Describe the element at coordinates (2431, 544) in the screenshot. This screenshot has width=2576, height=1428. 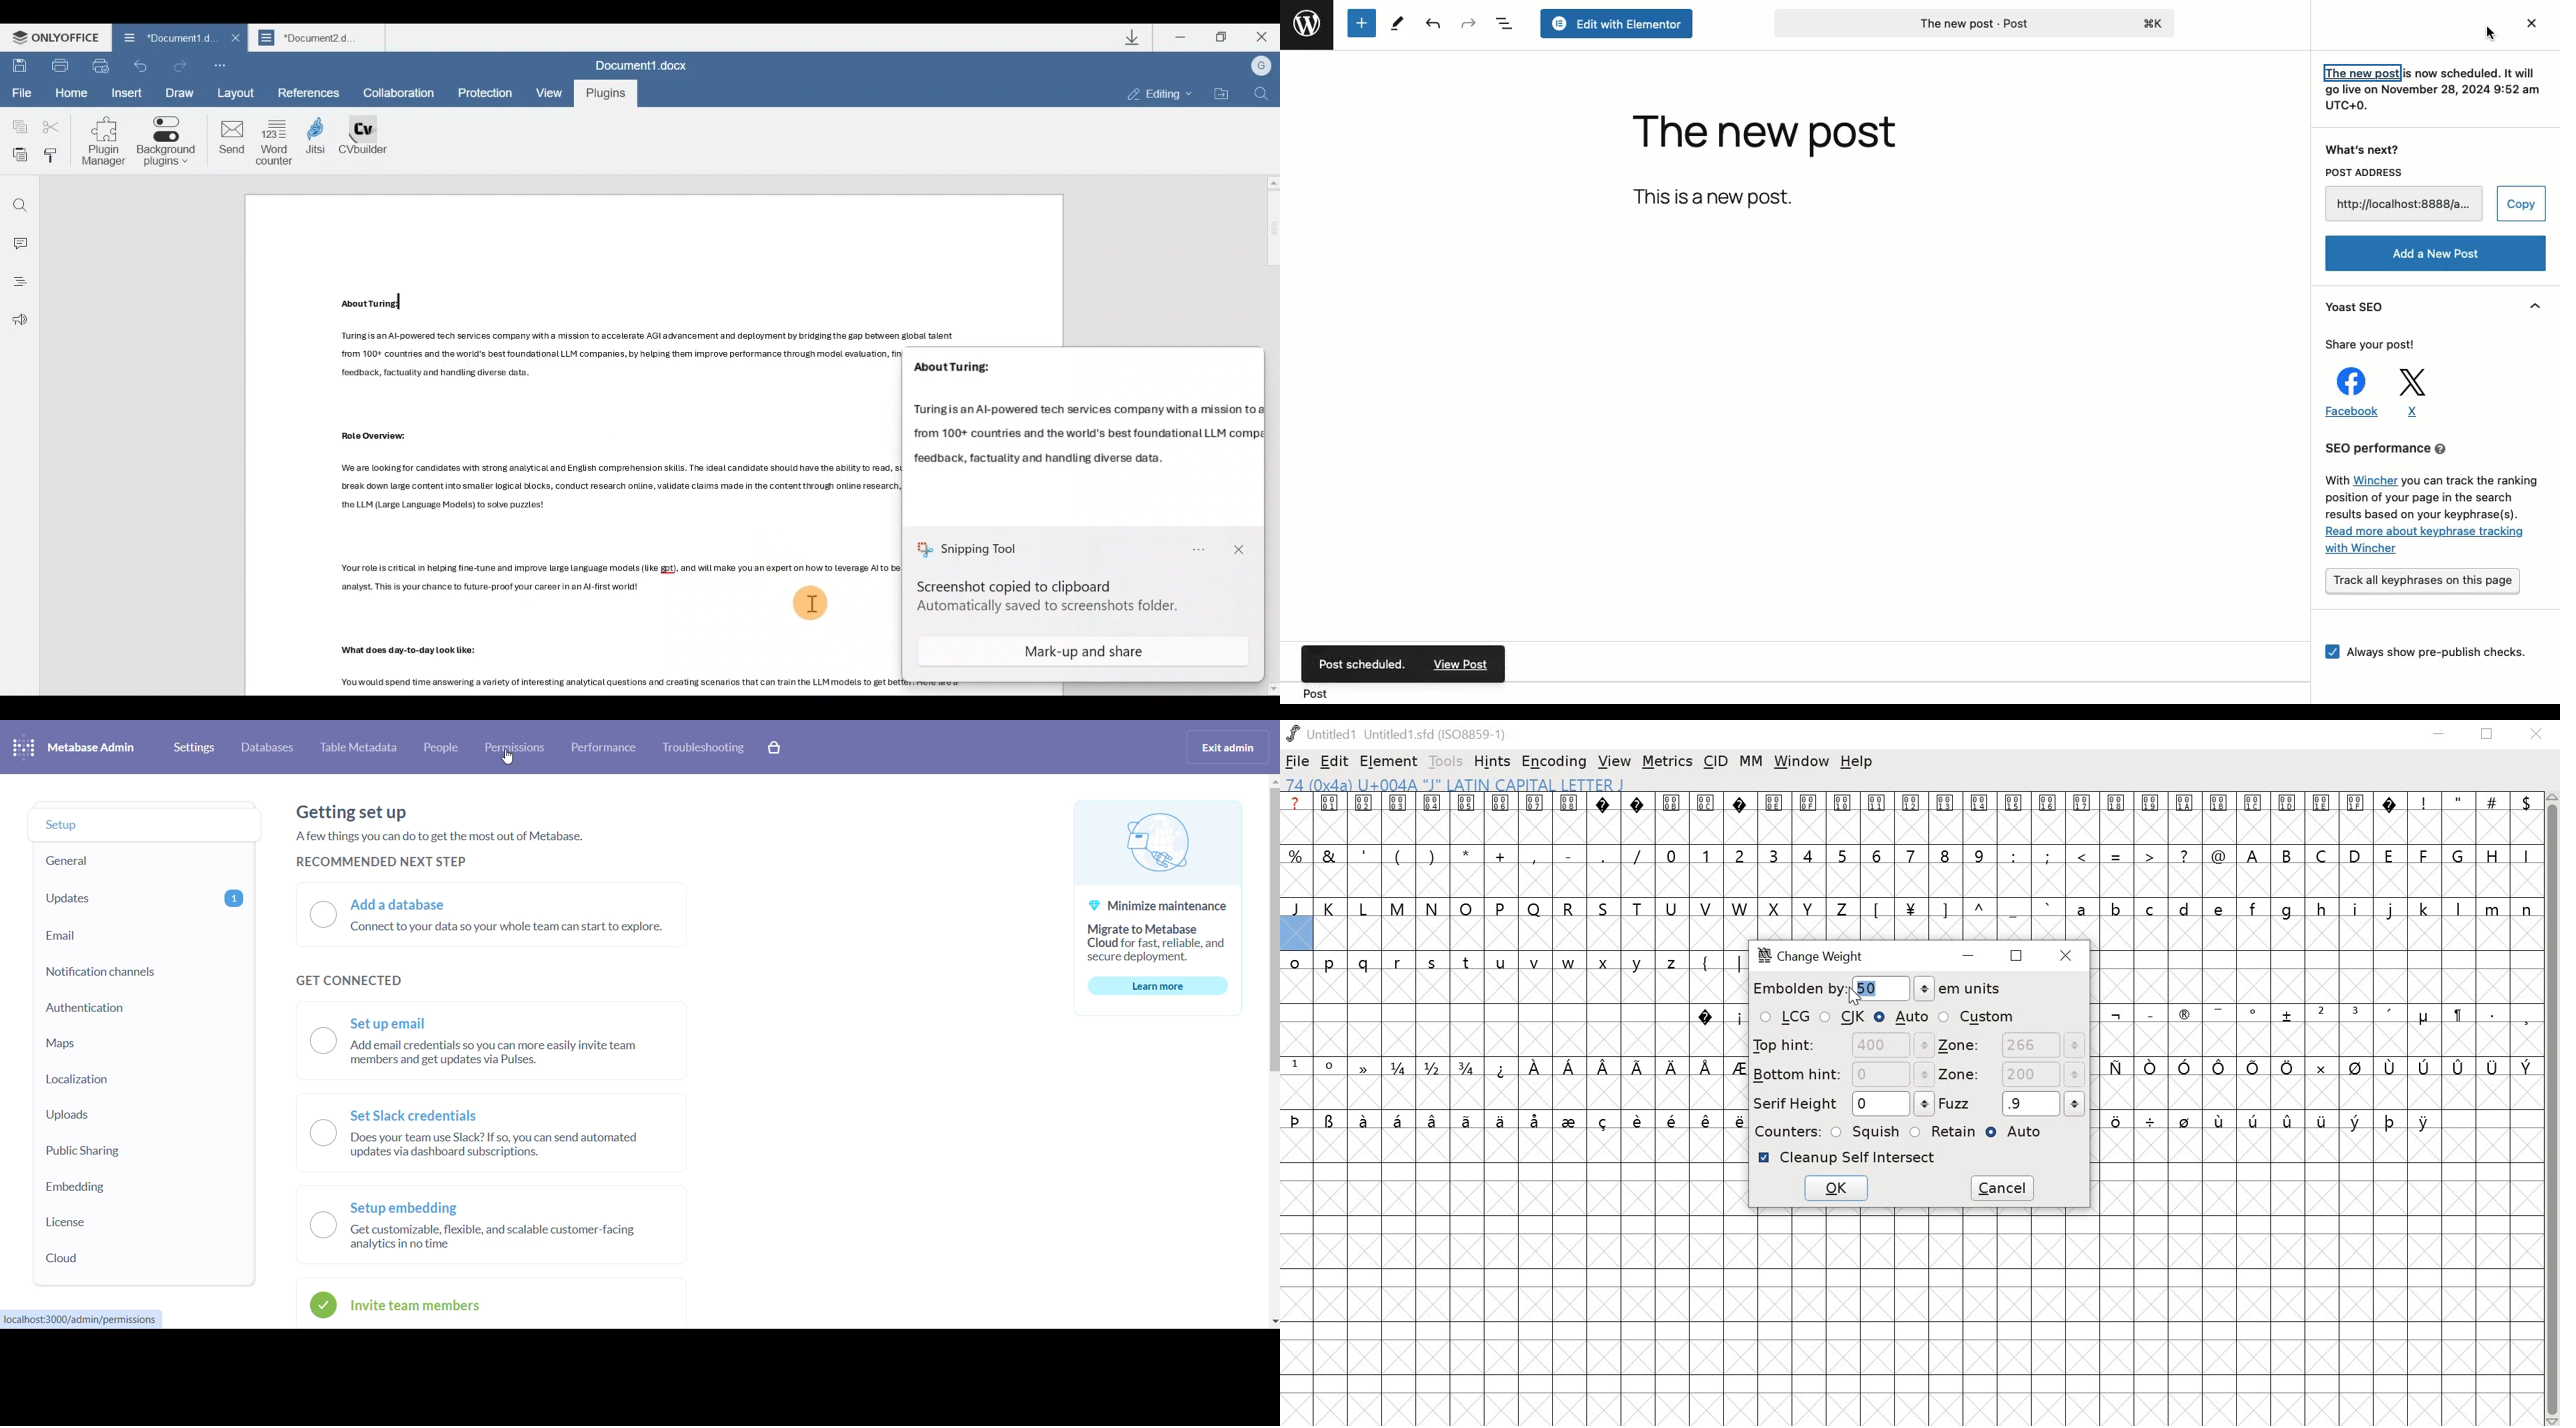
I see `Read more about keyphrase tracking
with Wincher` at that location.